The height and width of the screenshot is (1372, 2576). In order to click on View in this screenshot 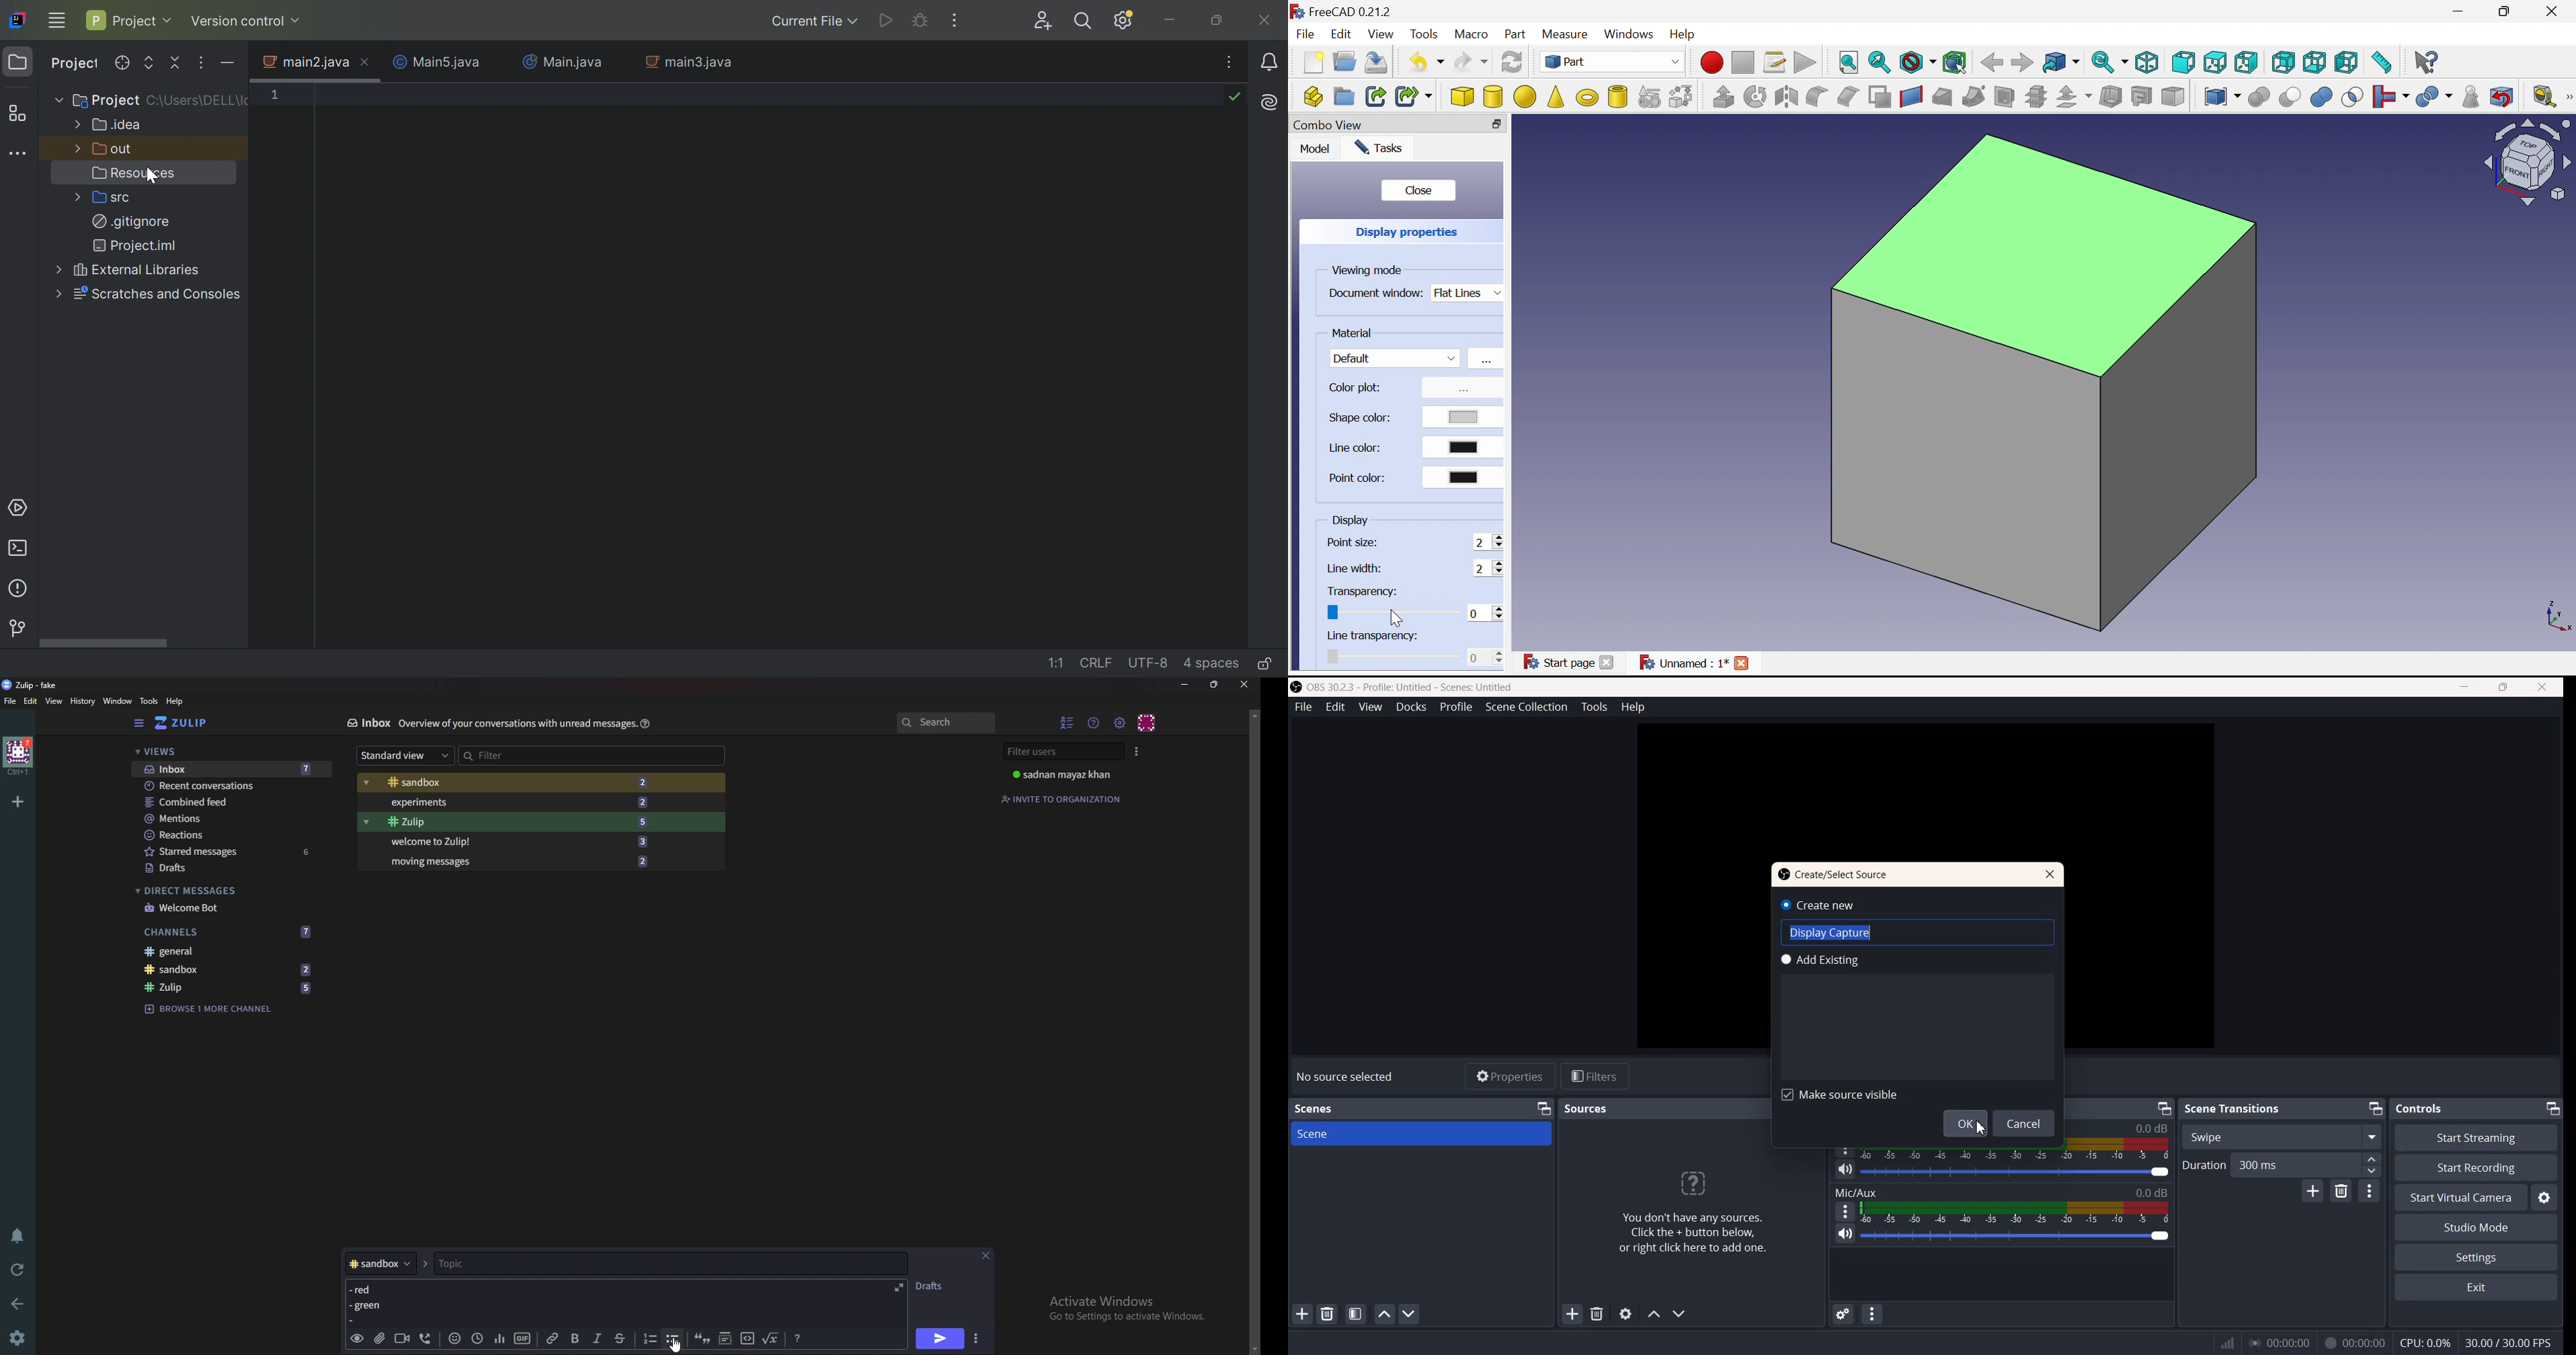, I will do `click(1370, 707)`.